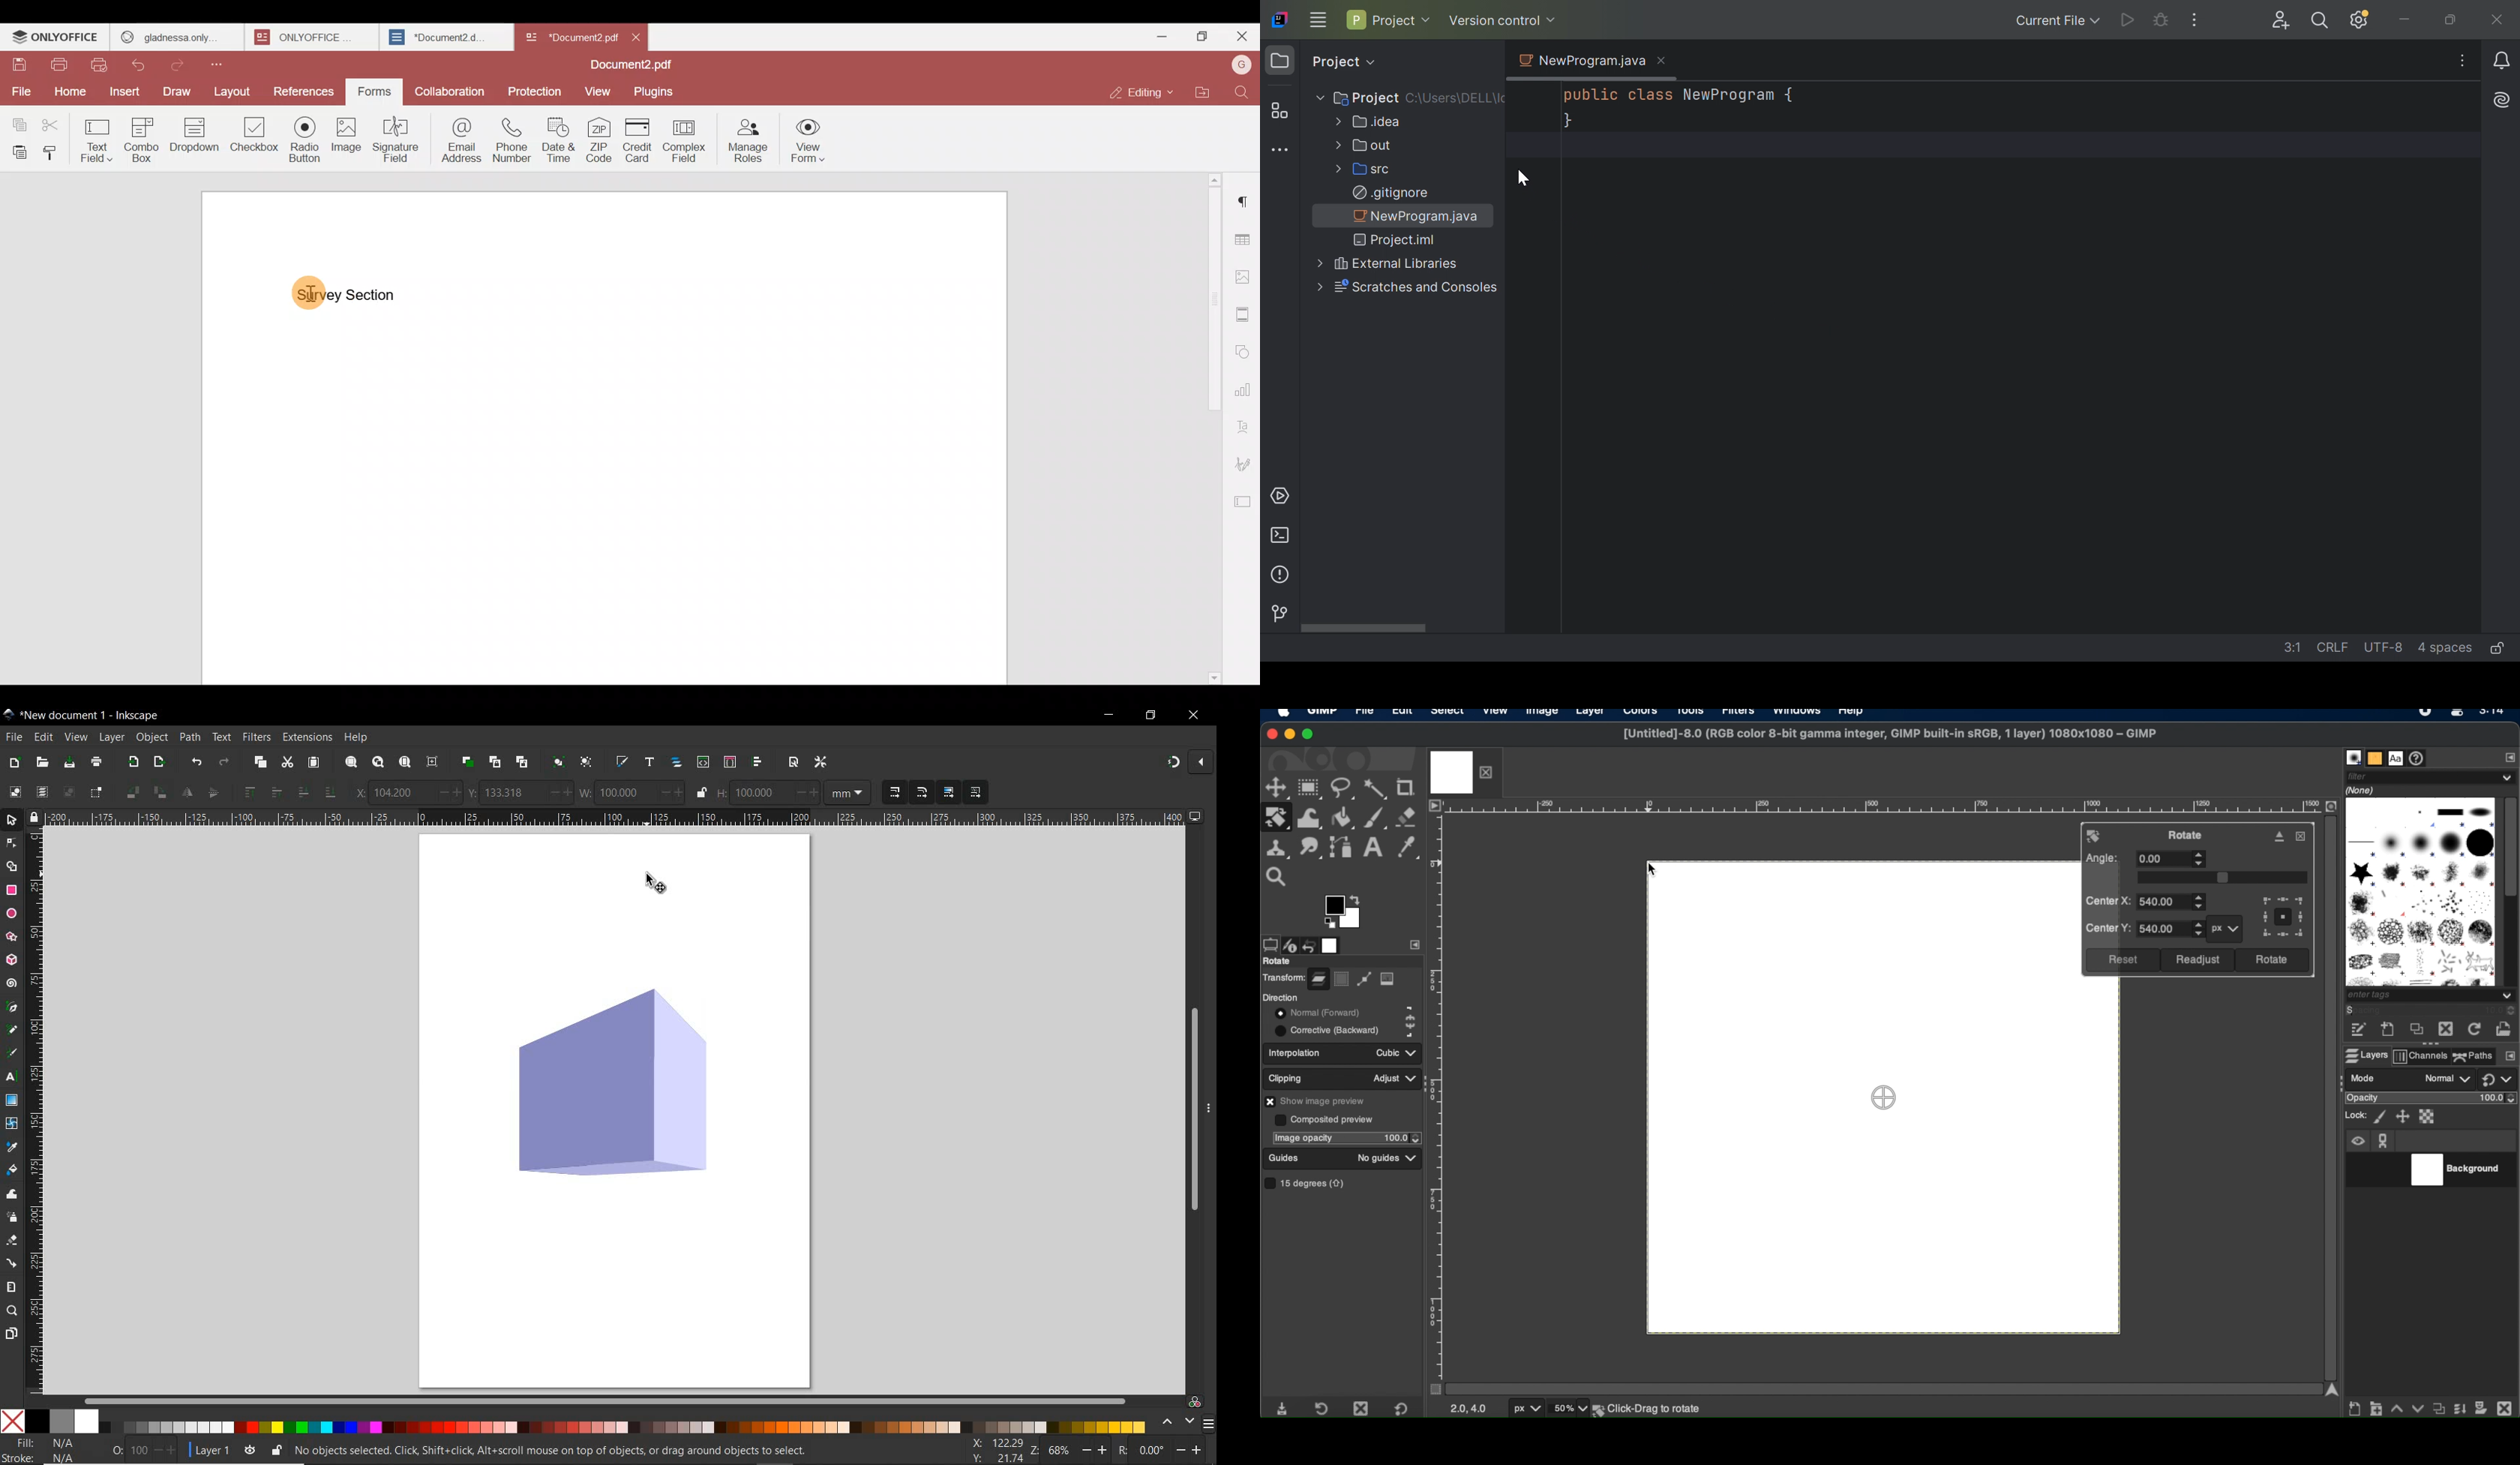 The width and height of the screenshot is (2520, 1484). I want to click on close, so click(2301, 836).